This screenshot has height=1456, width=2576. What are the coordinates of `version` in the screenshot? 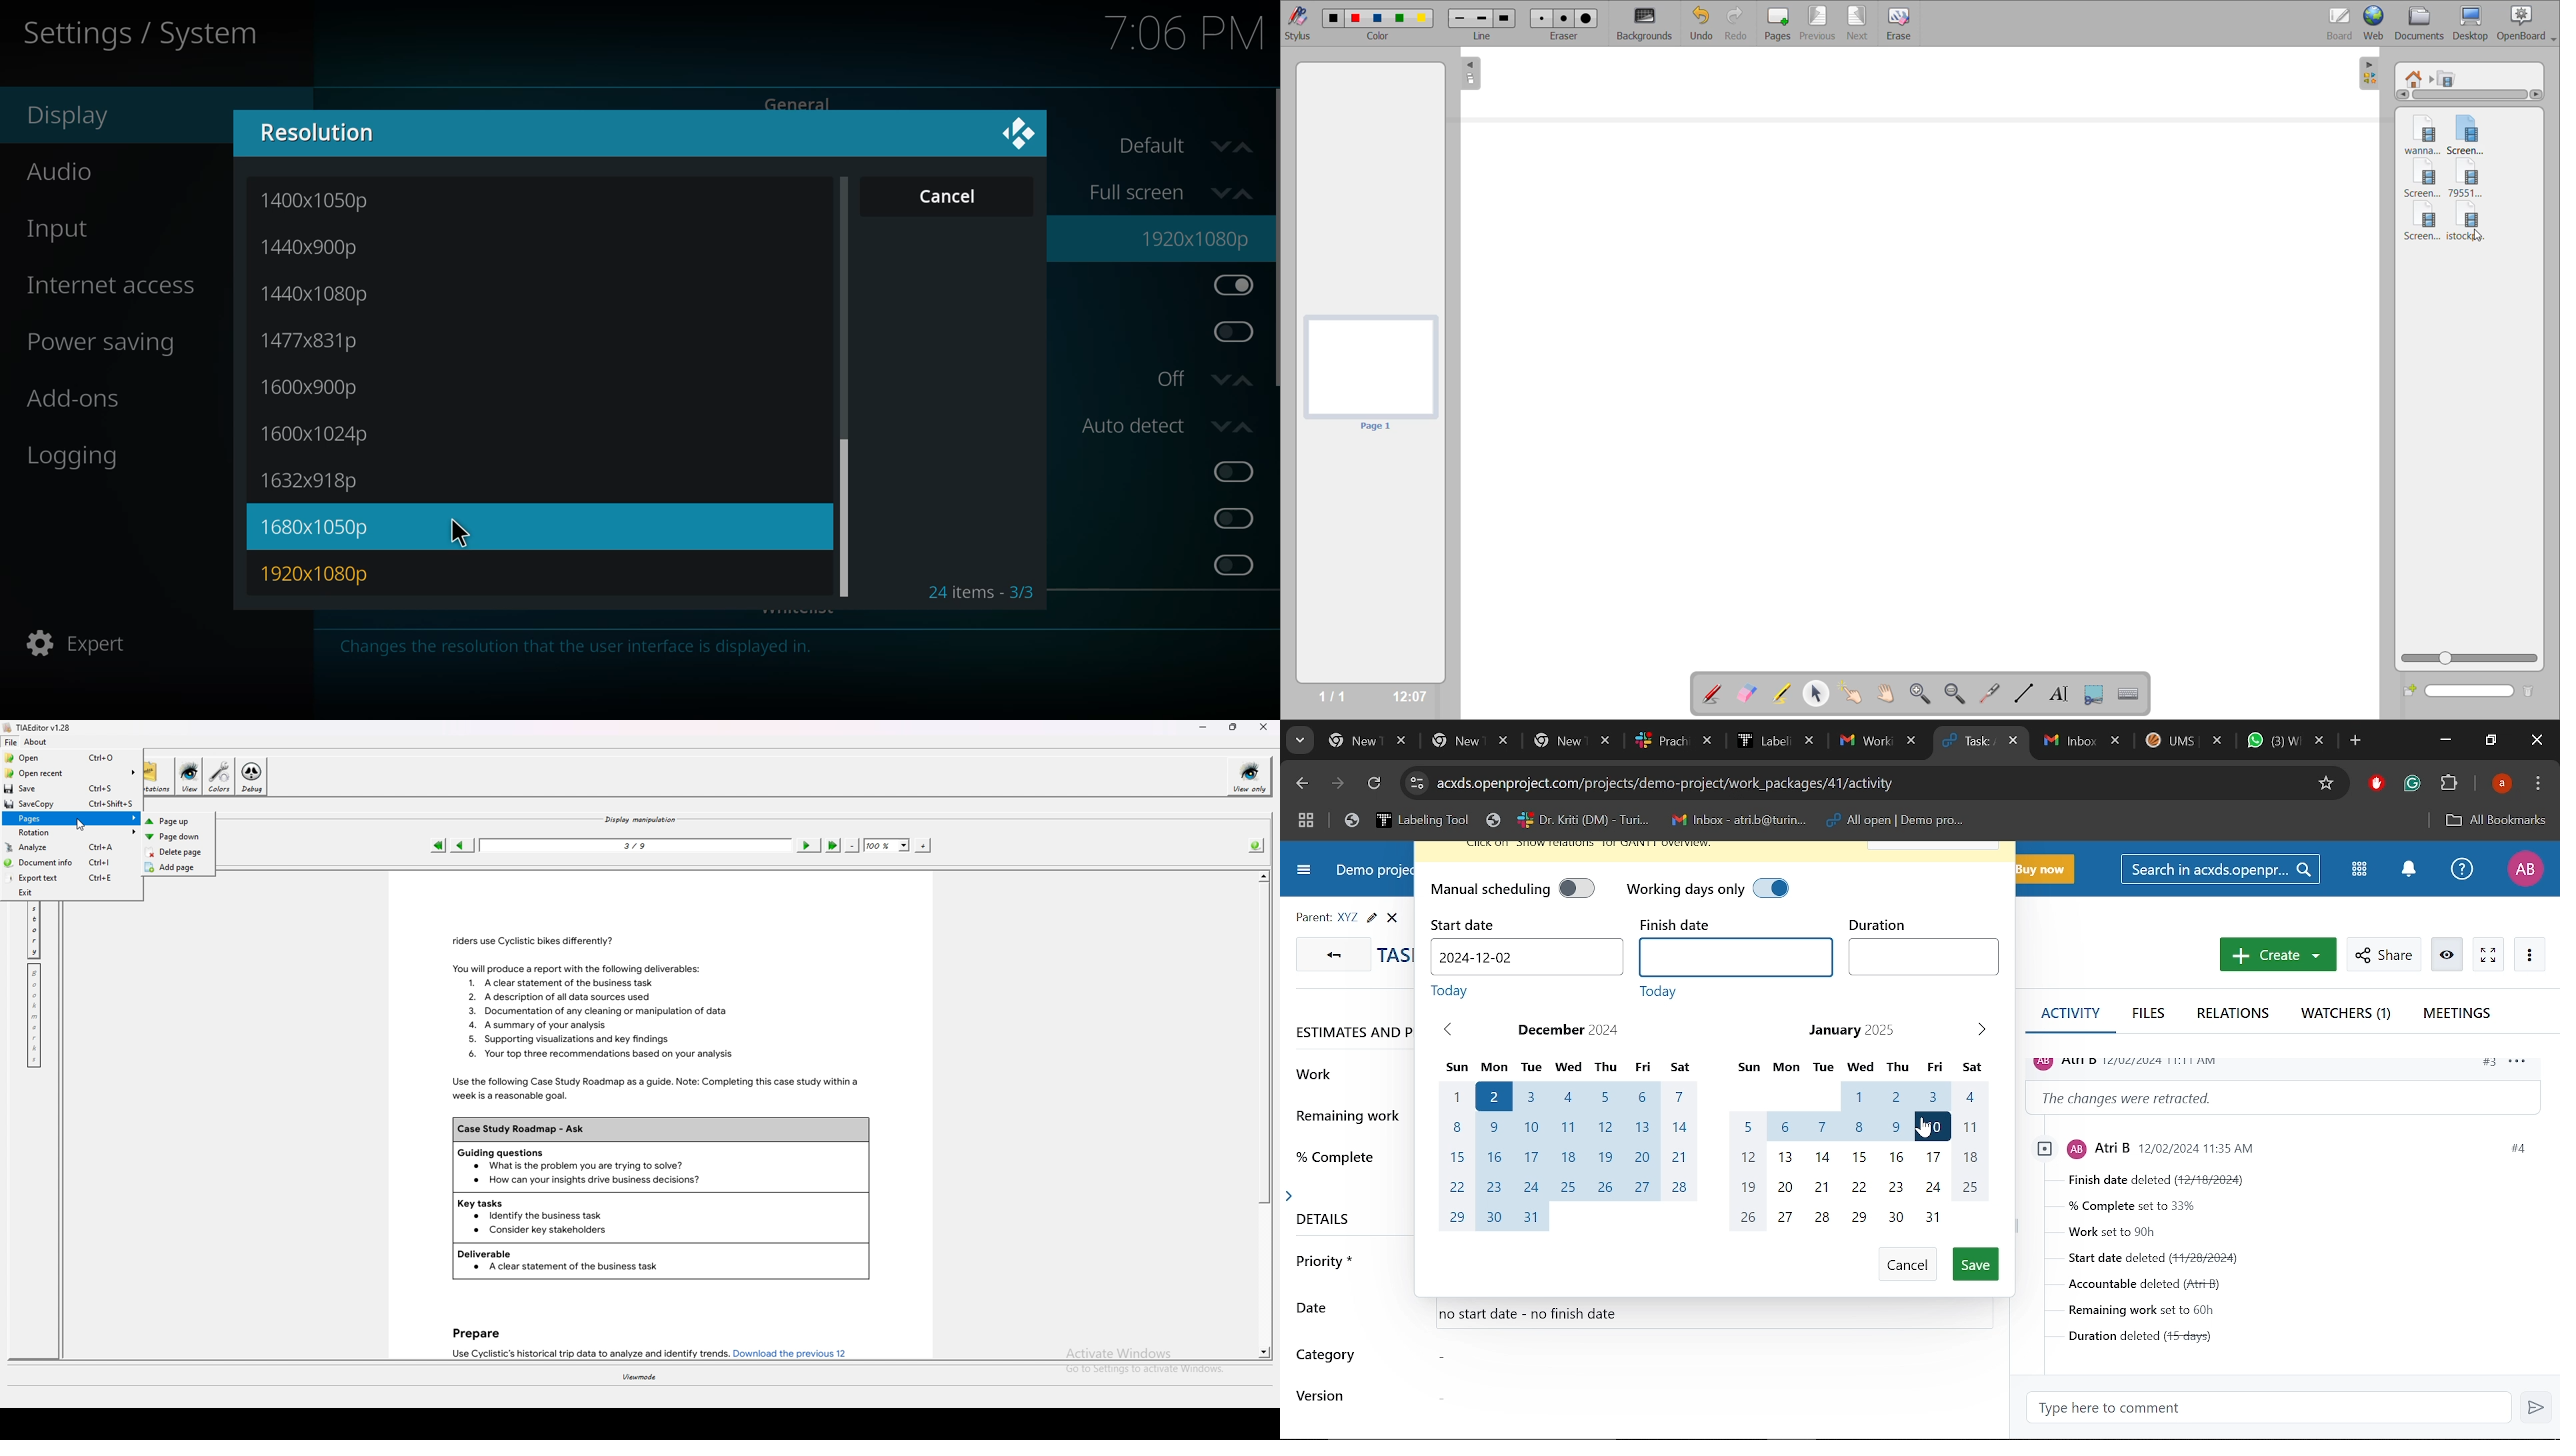 It's located at (1323, 1395).